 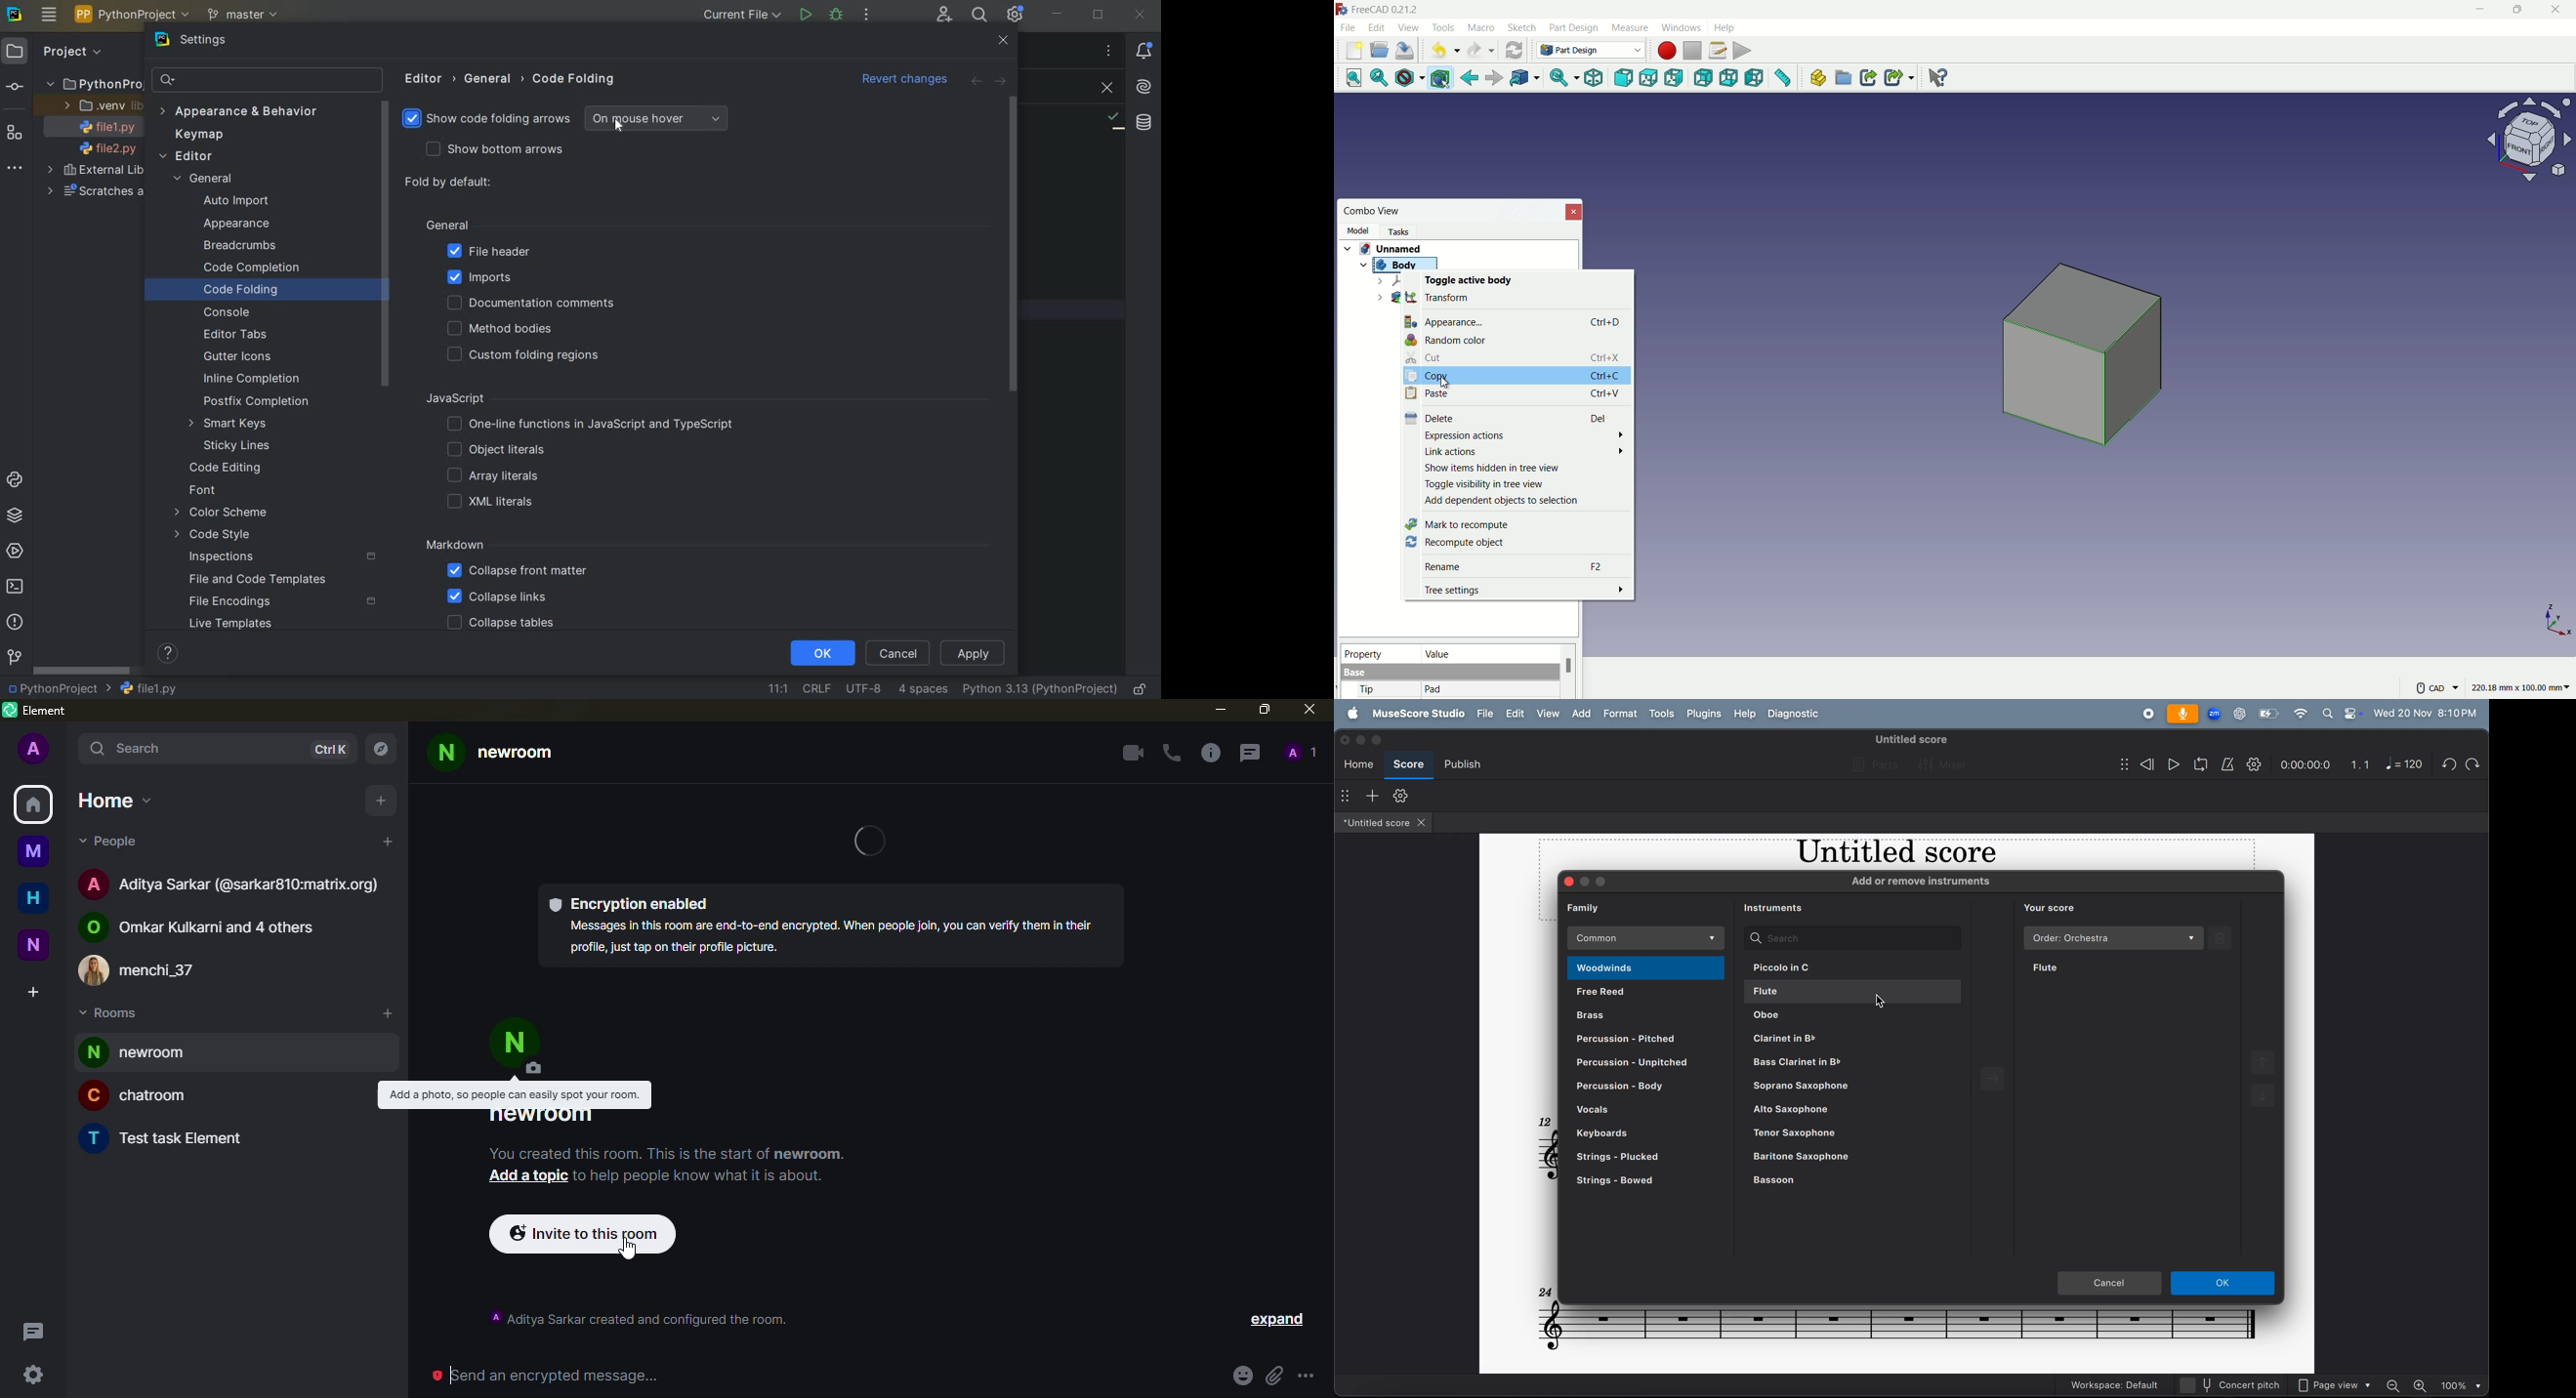 What do you see at coordinates (1651, 78) in the screenshot?
I see `top view` at bounding box center [1651, 78].